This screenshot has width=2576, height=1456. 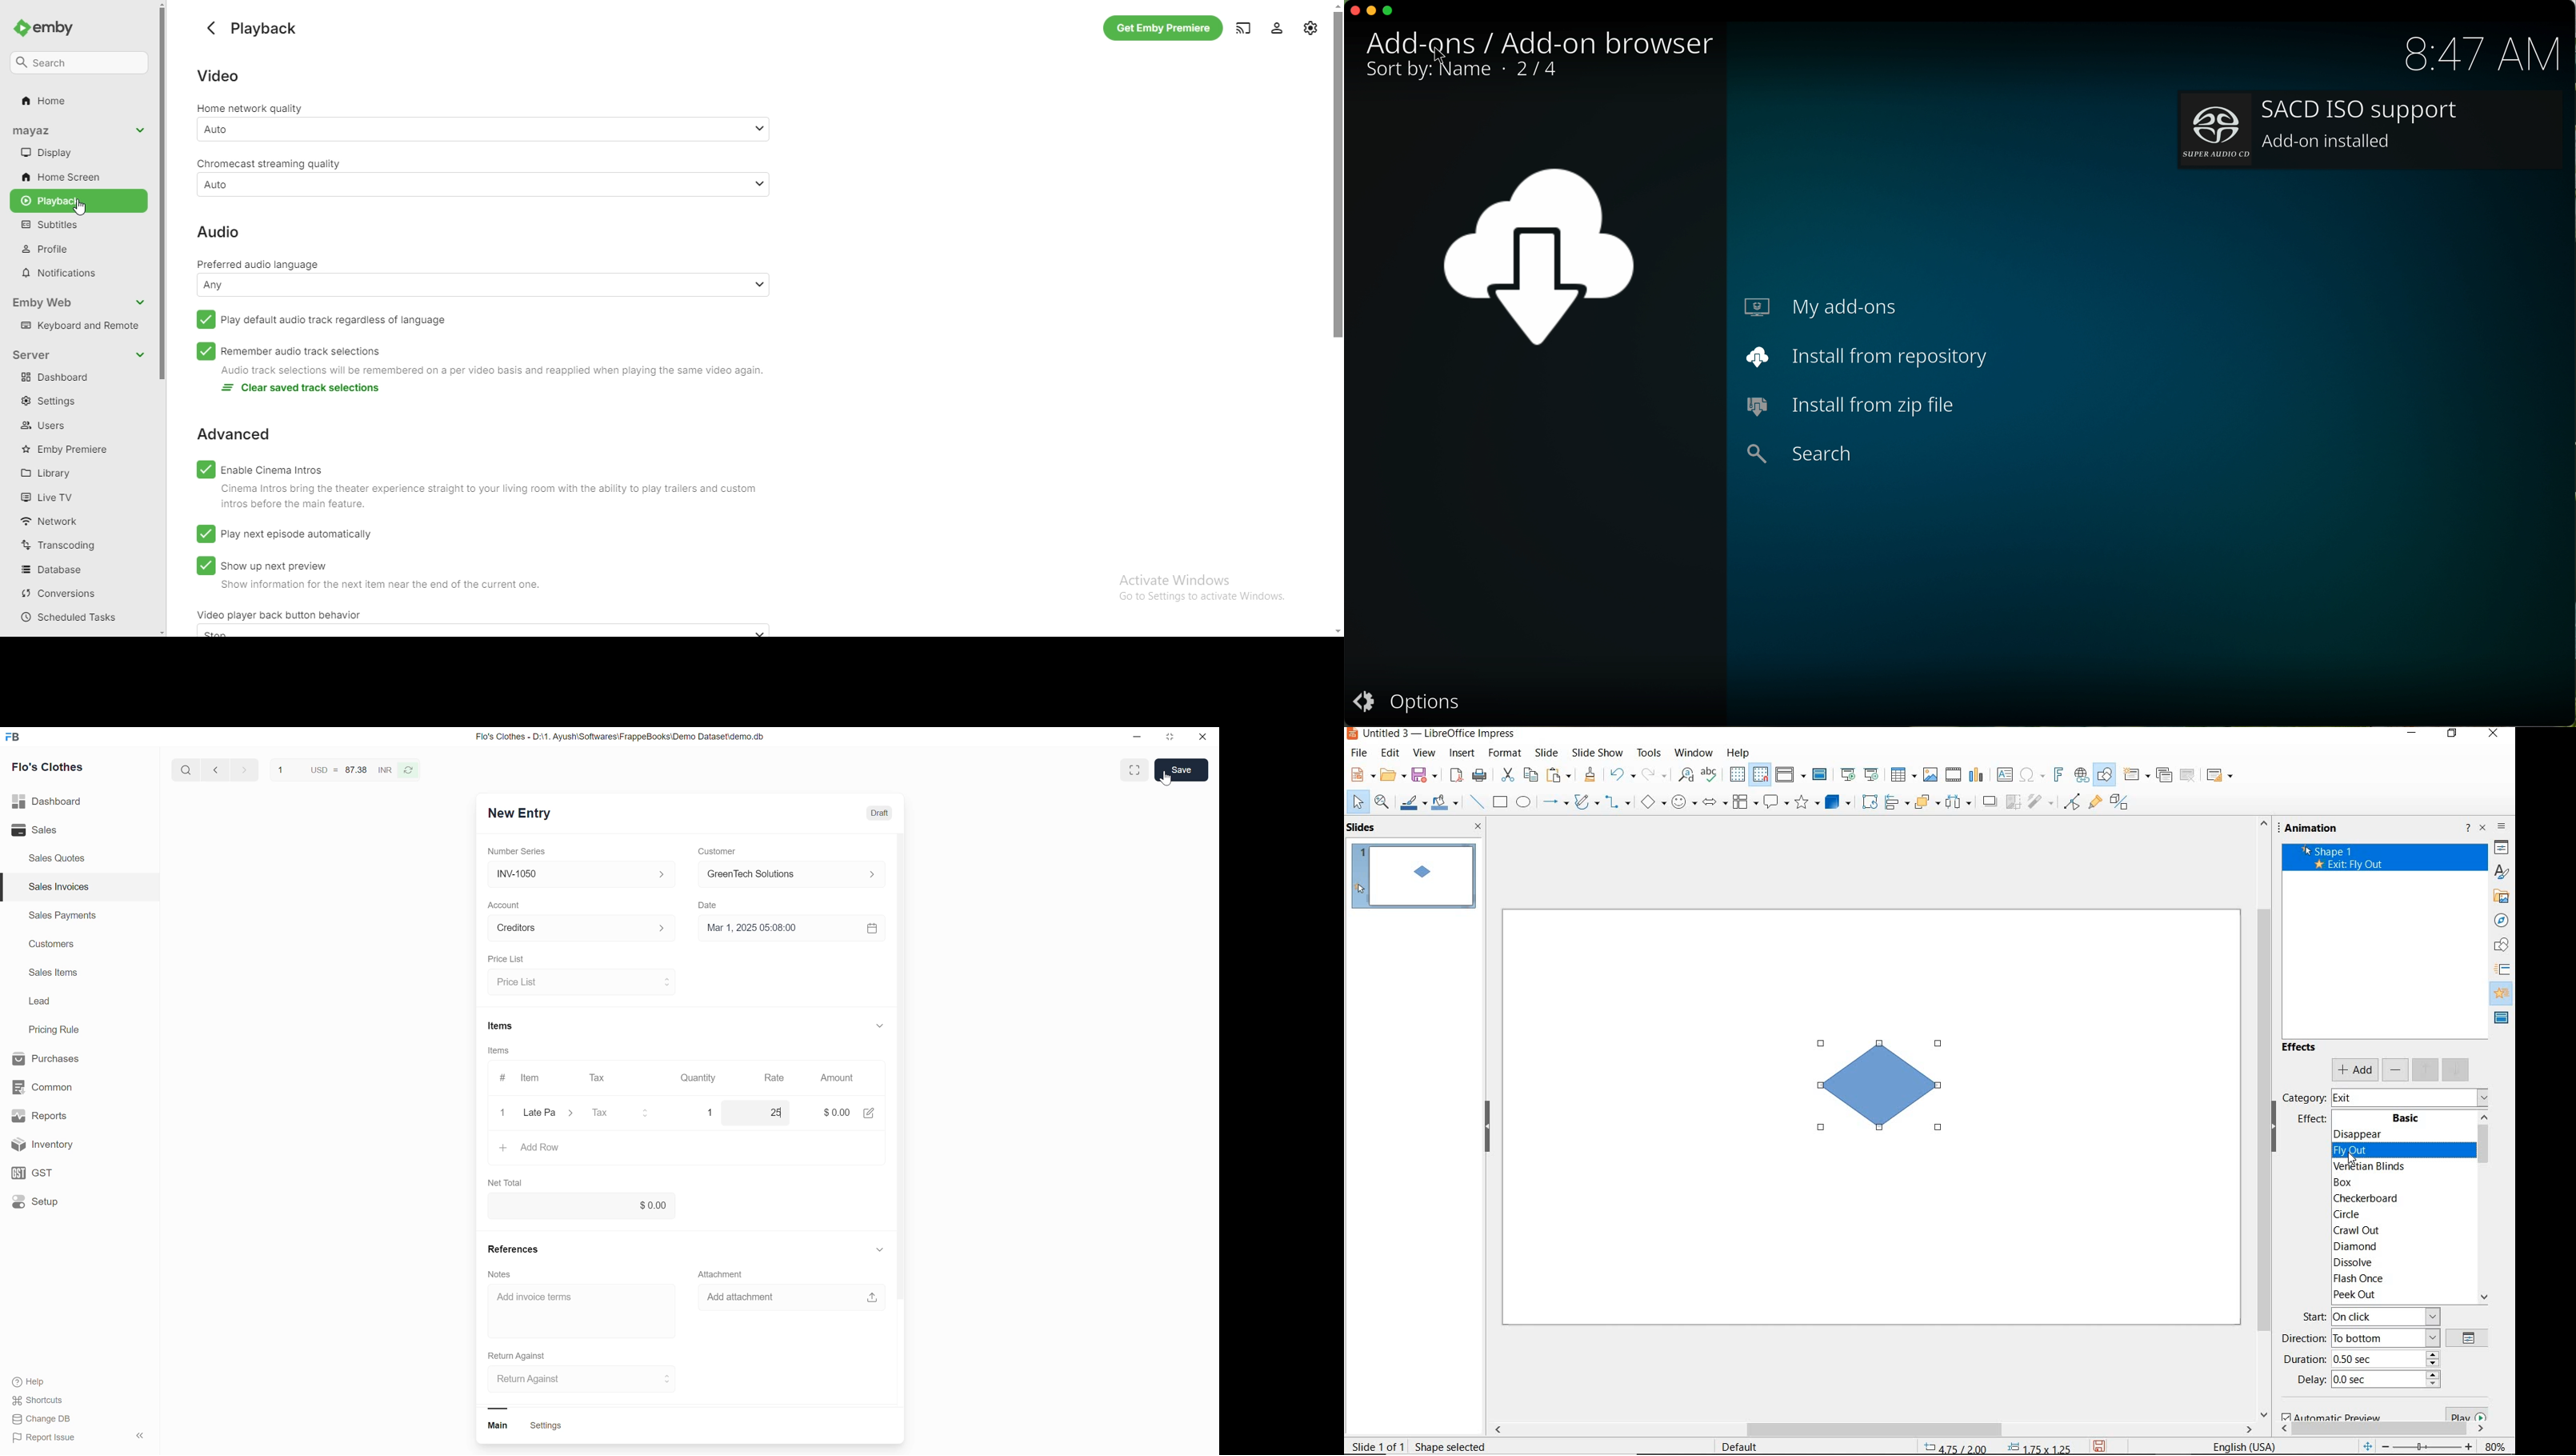 I want to click on Report Issue , so click(x=52, y=1439).